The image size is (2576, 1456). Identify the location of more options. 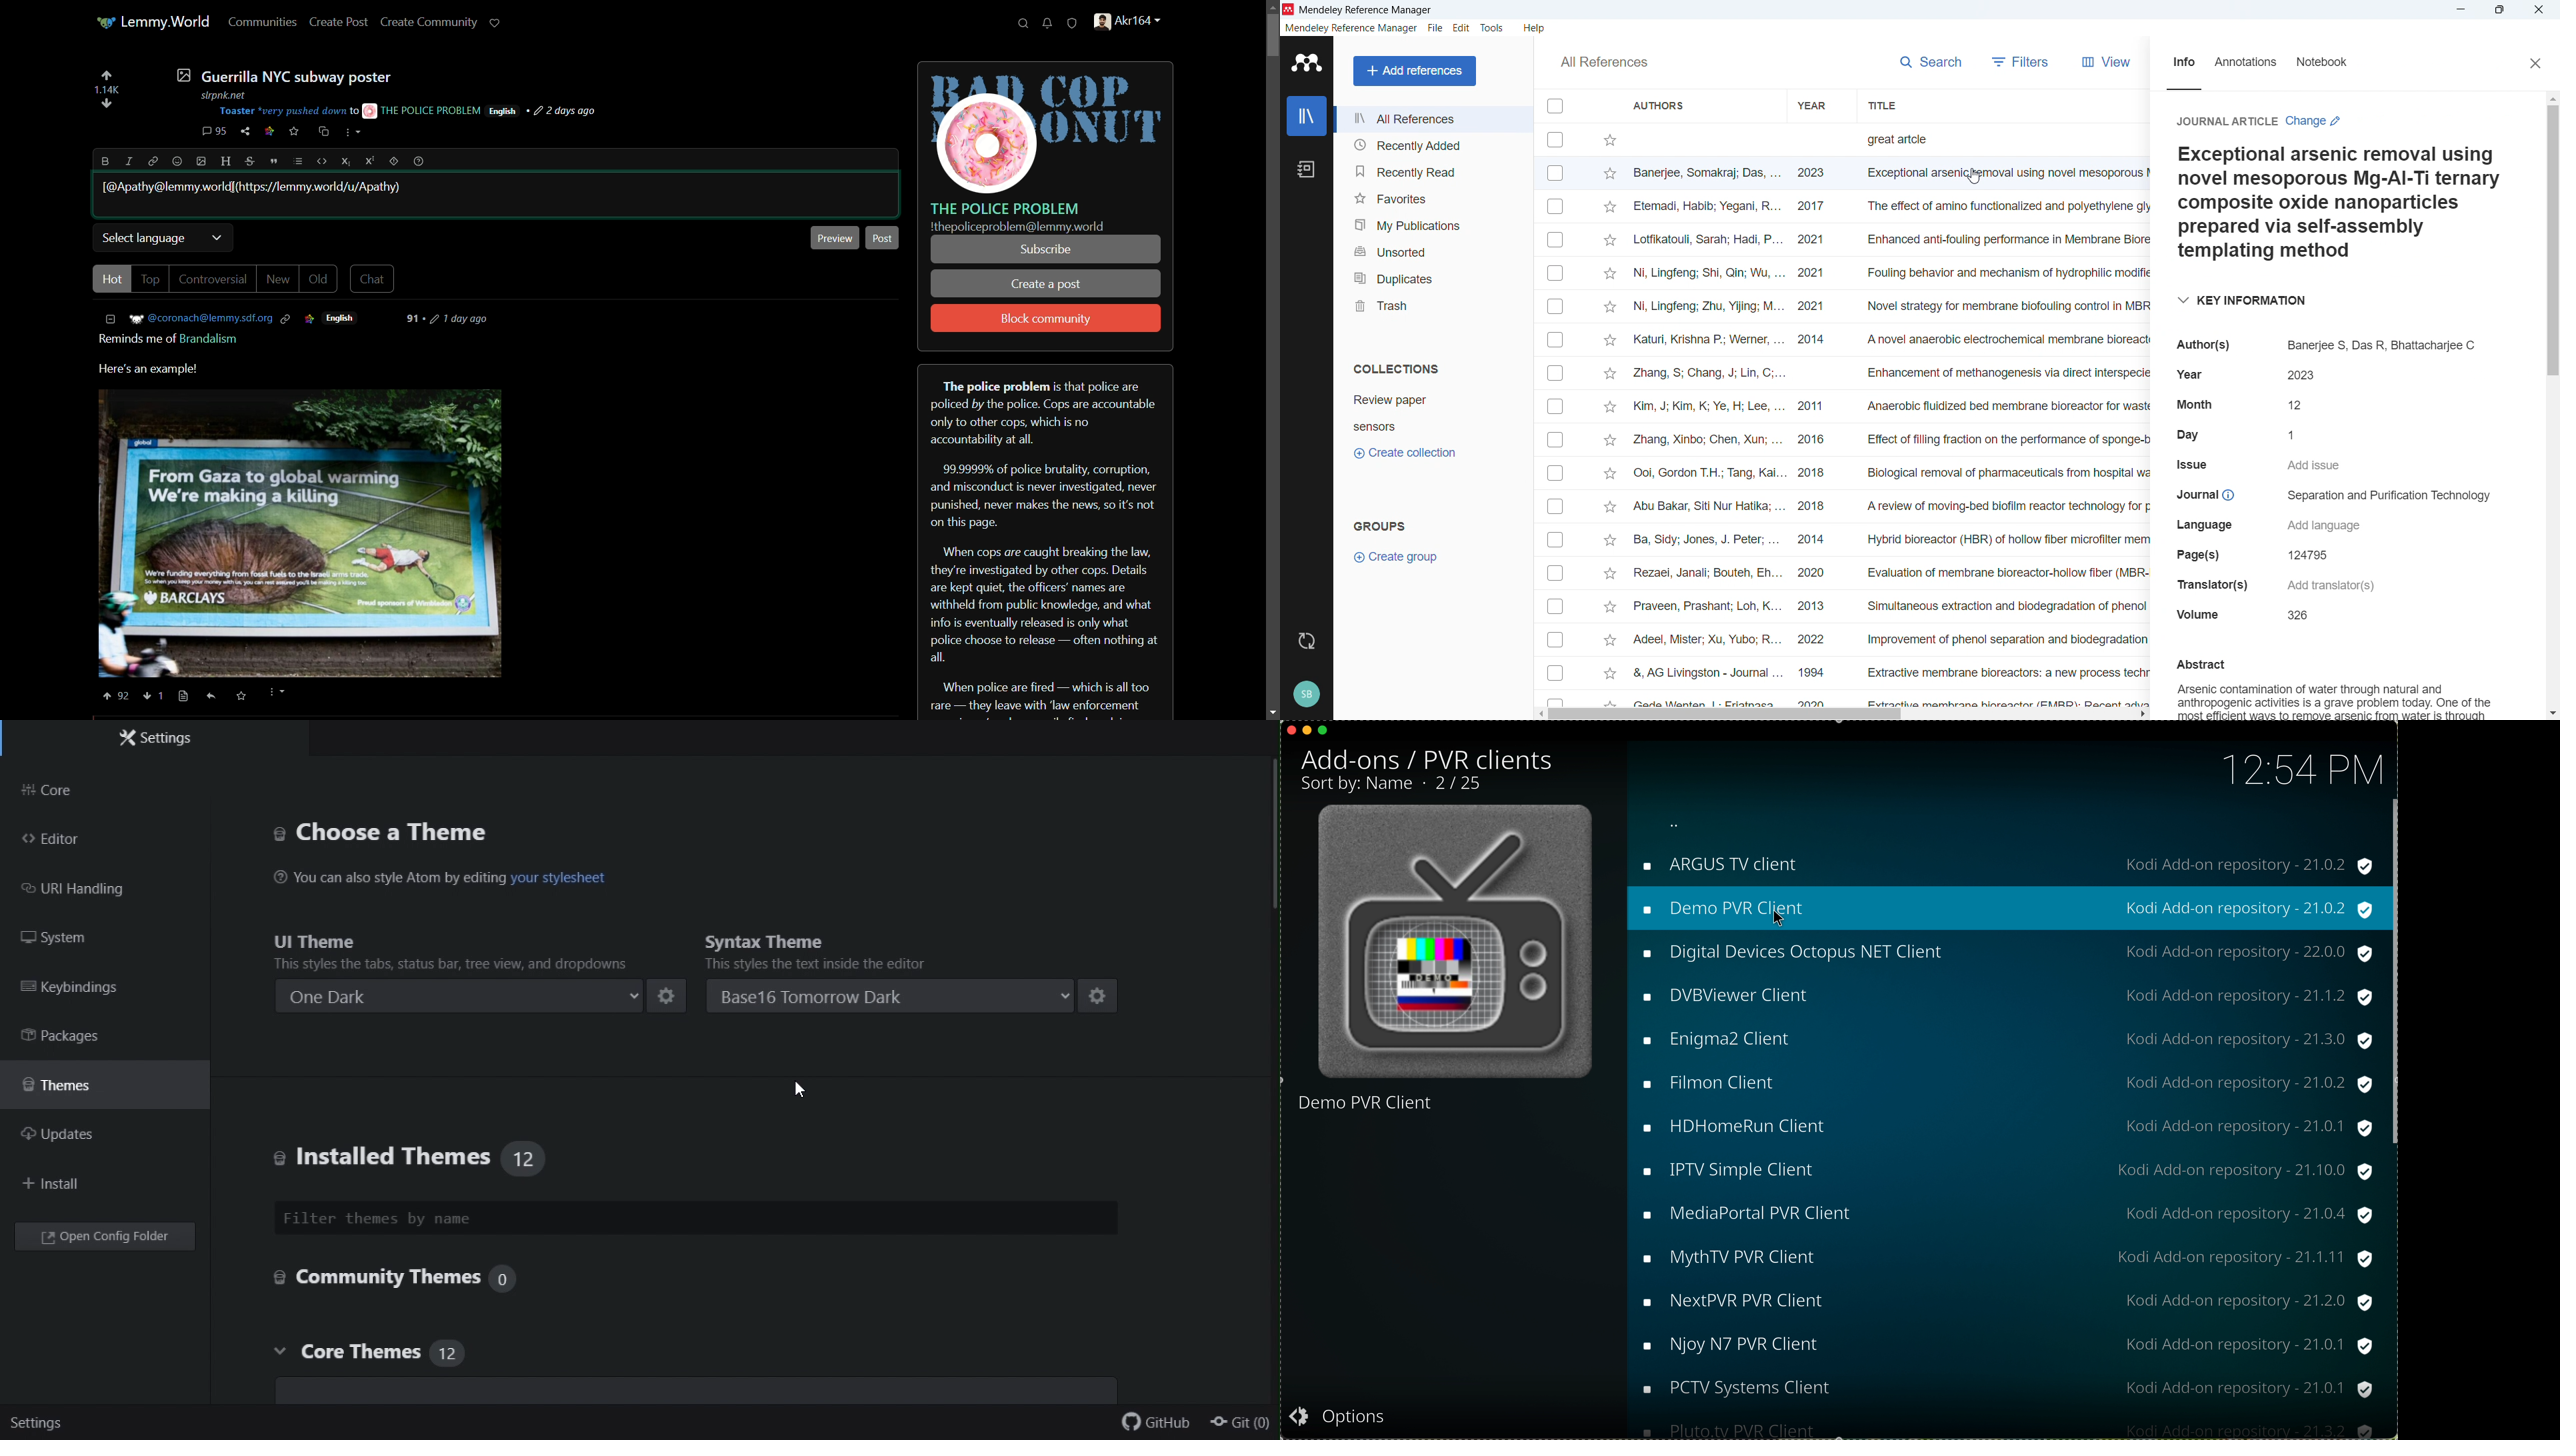
(350, 132).